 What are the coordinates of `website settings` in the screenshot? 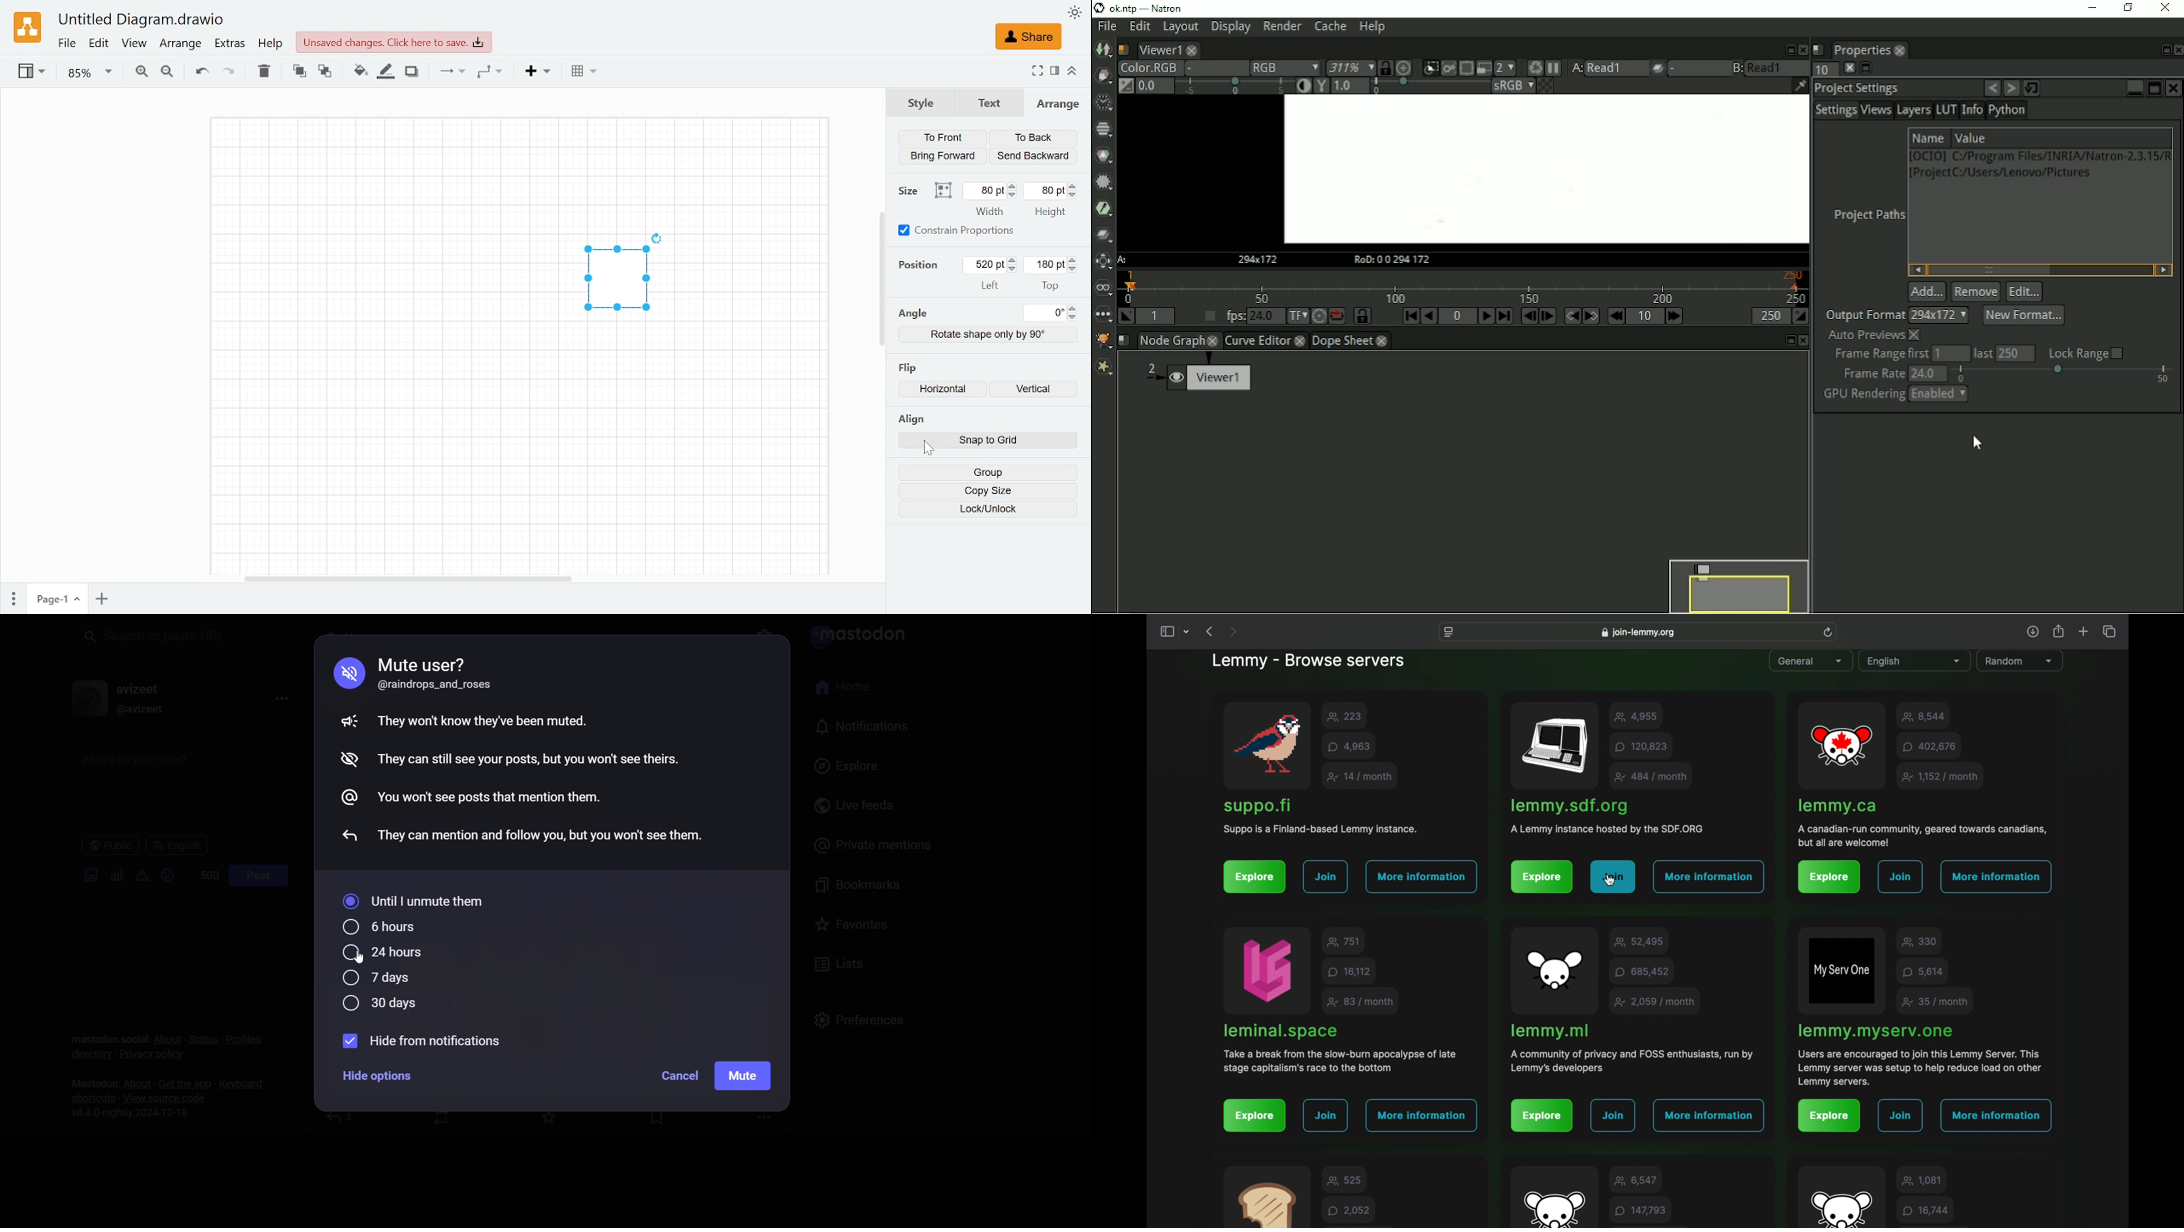 It's located at (1450, 632).